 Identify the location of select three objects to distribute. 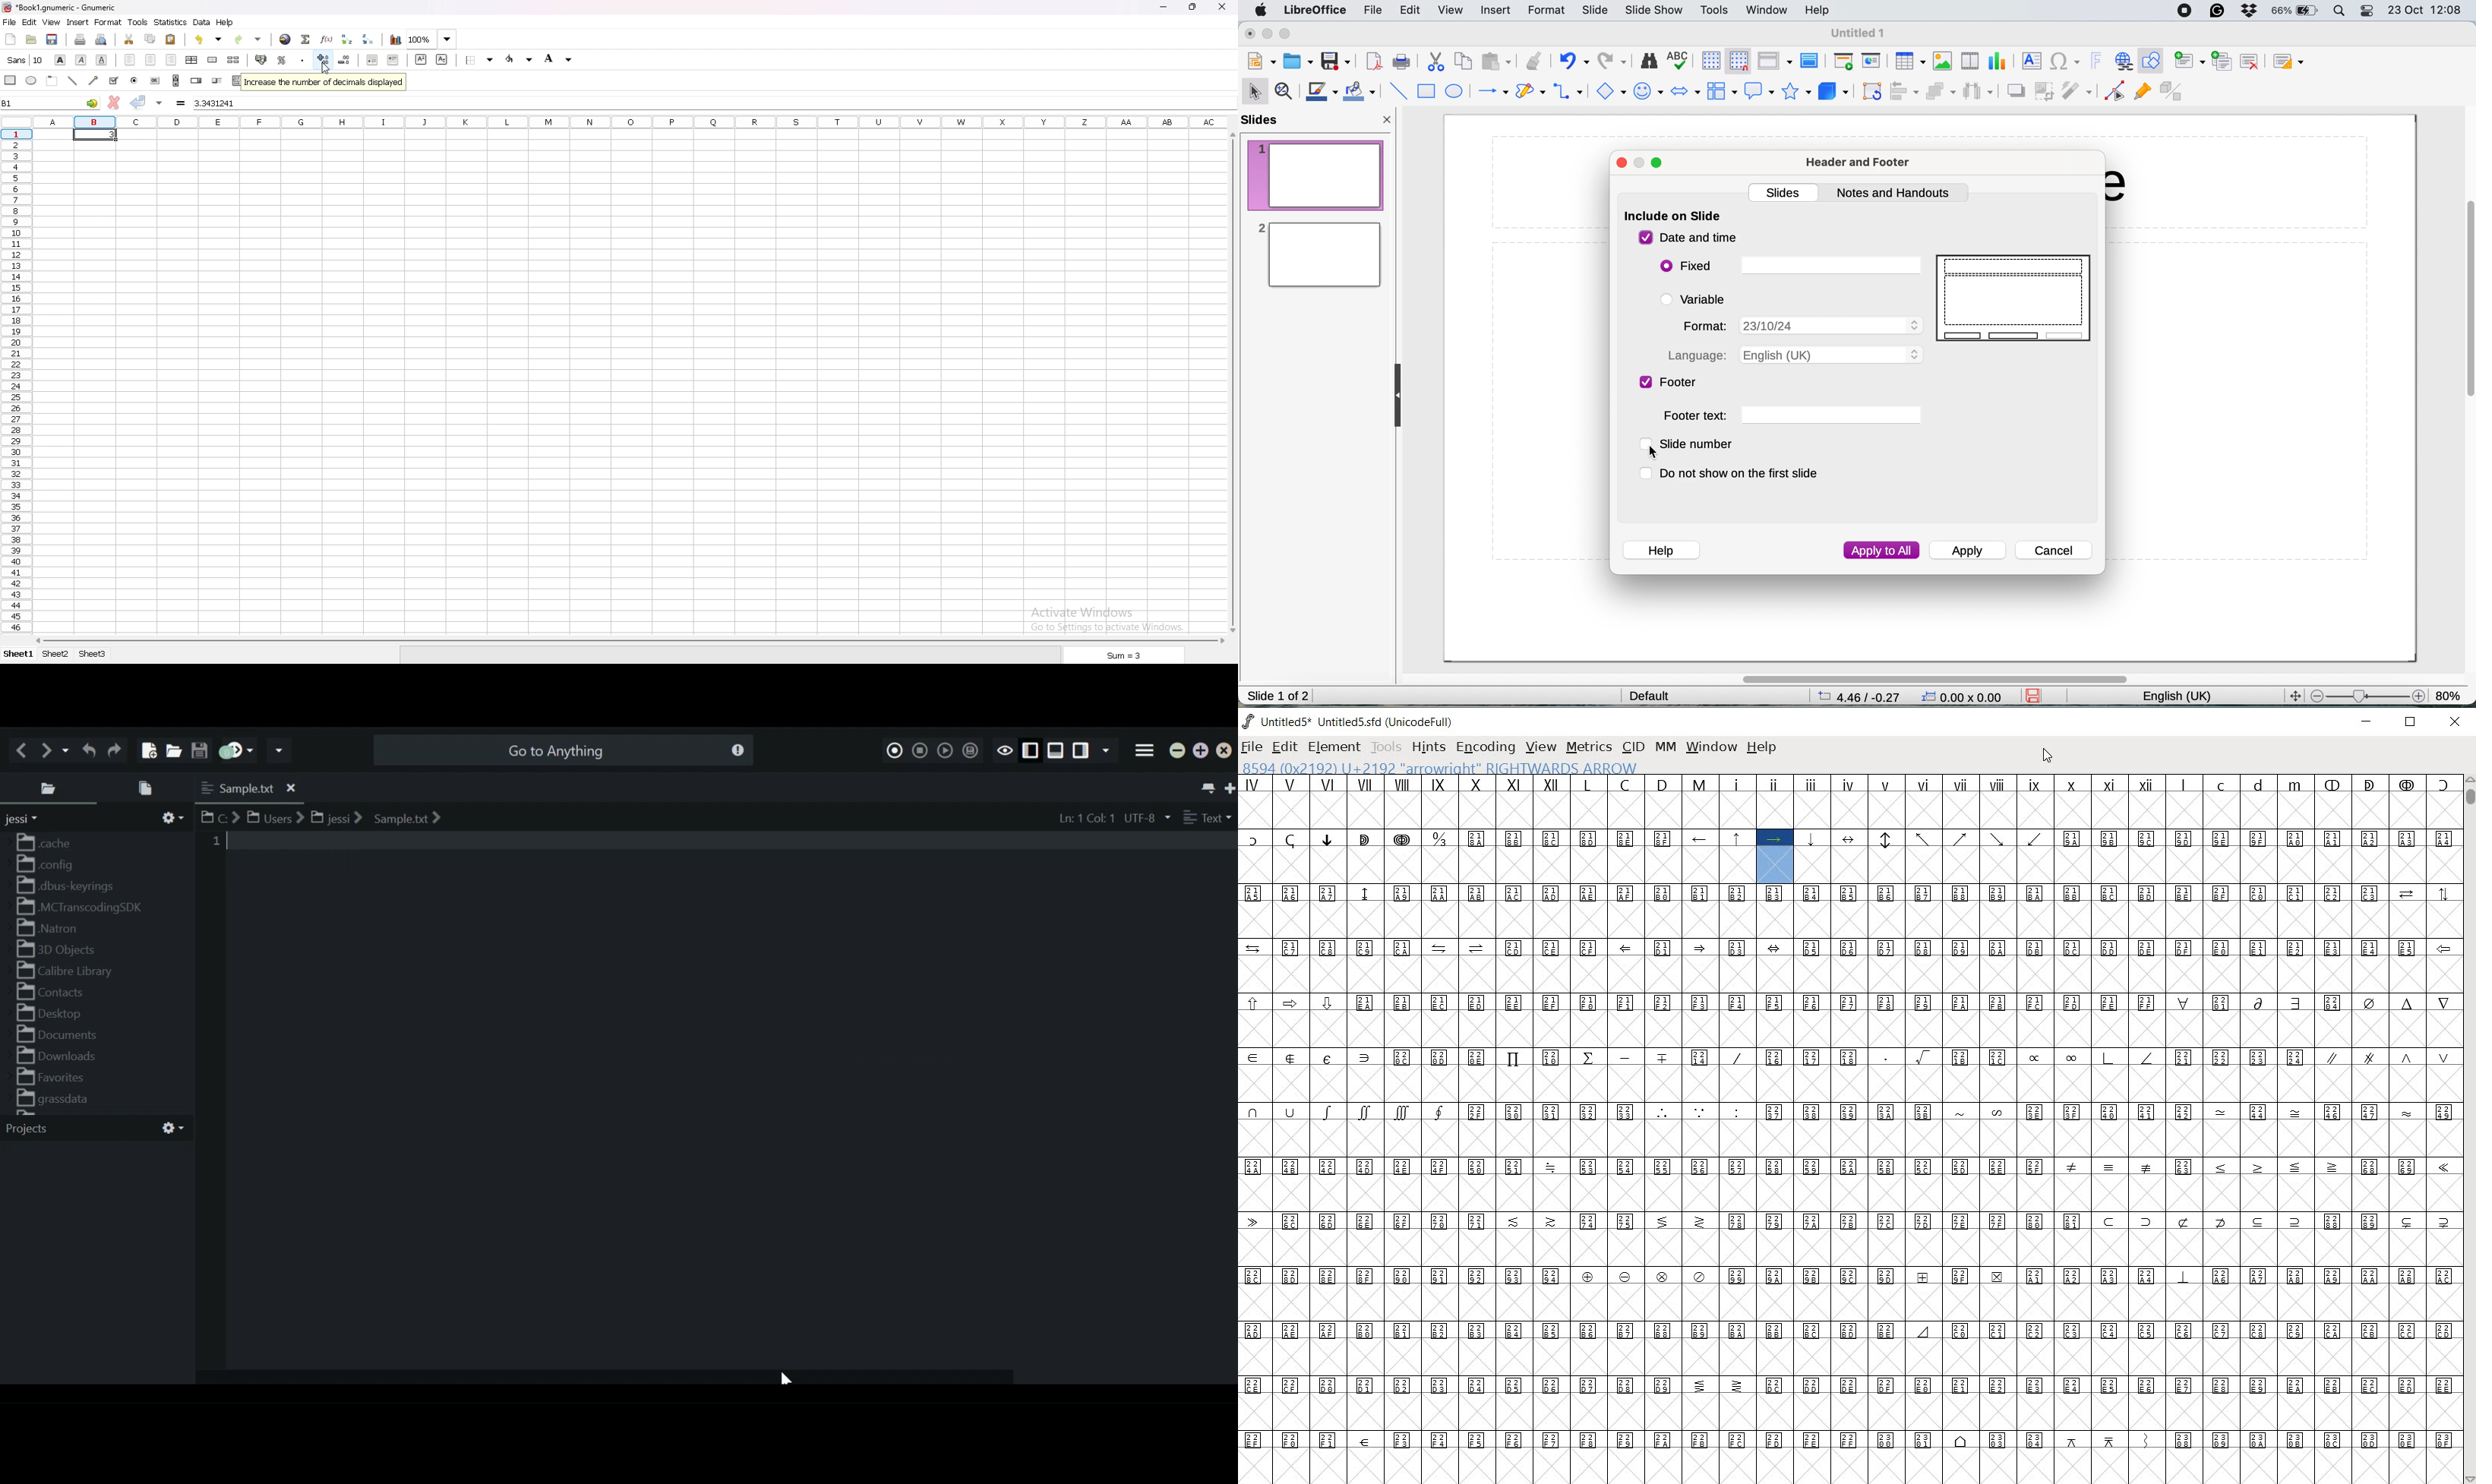
(1978, 93).